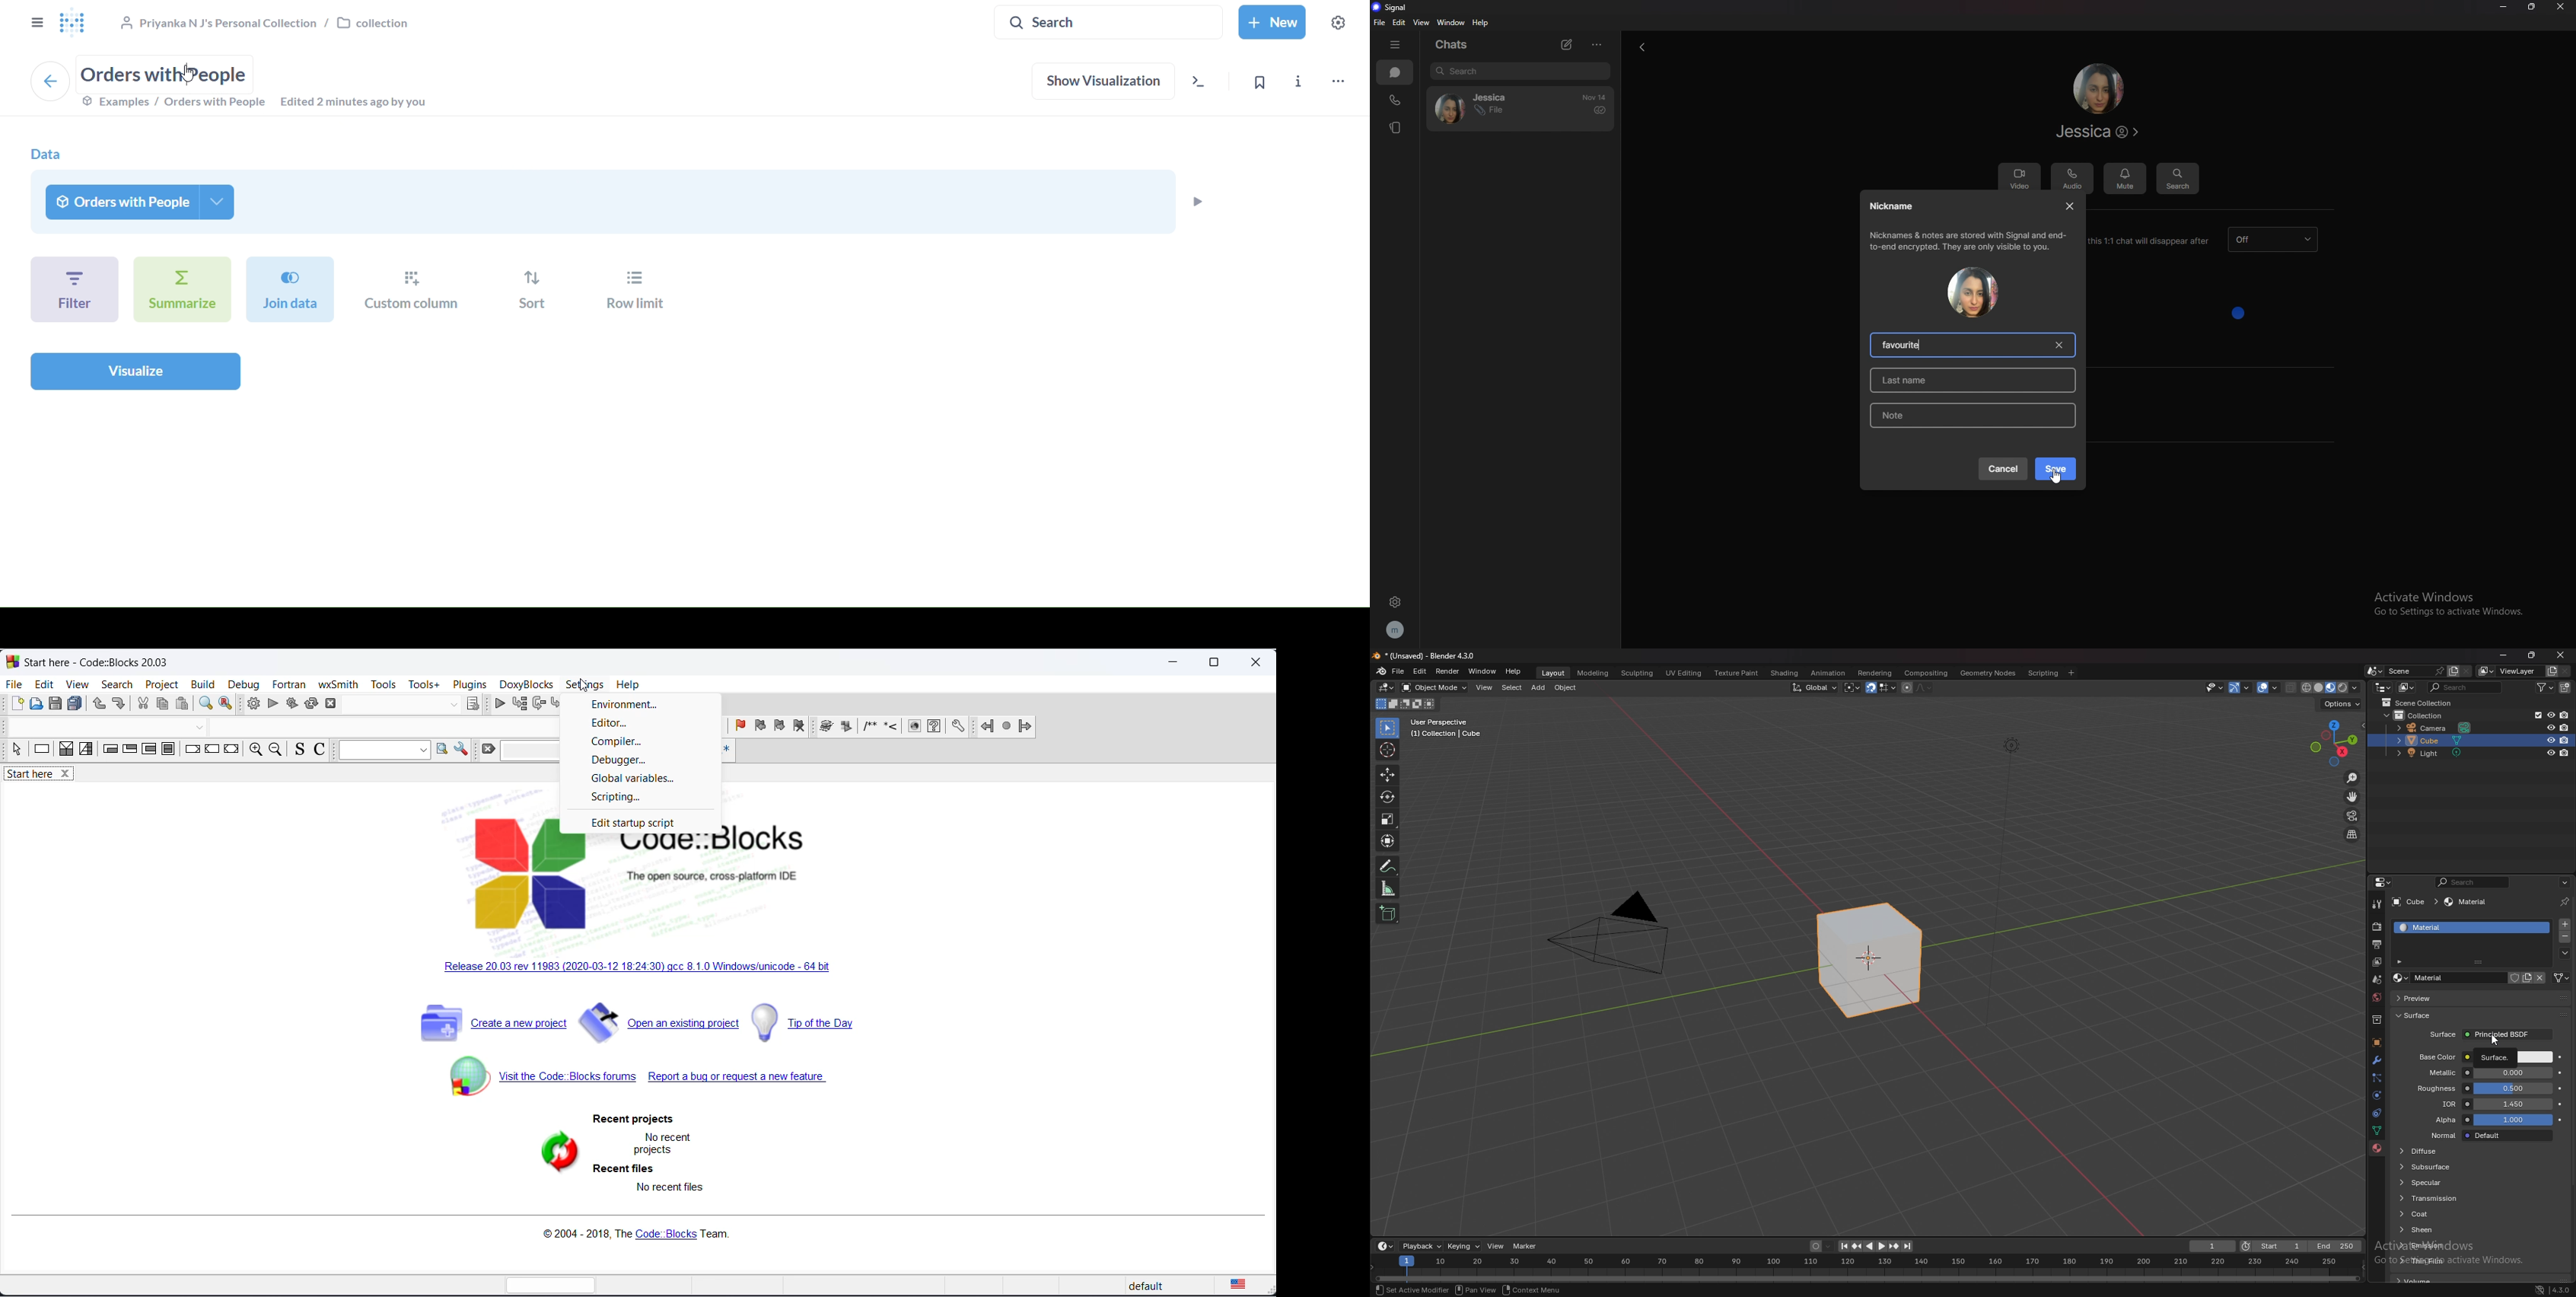  Describe the element at coordinates (2561, 1058) in the screenshot. I see `animate property` at that location.